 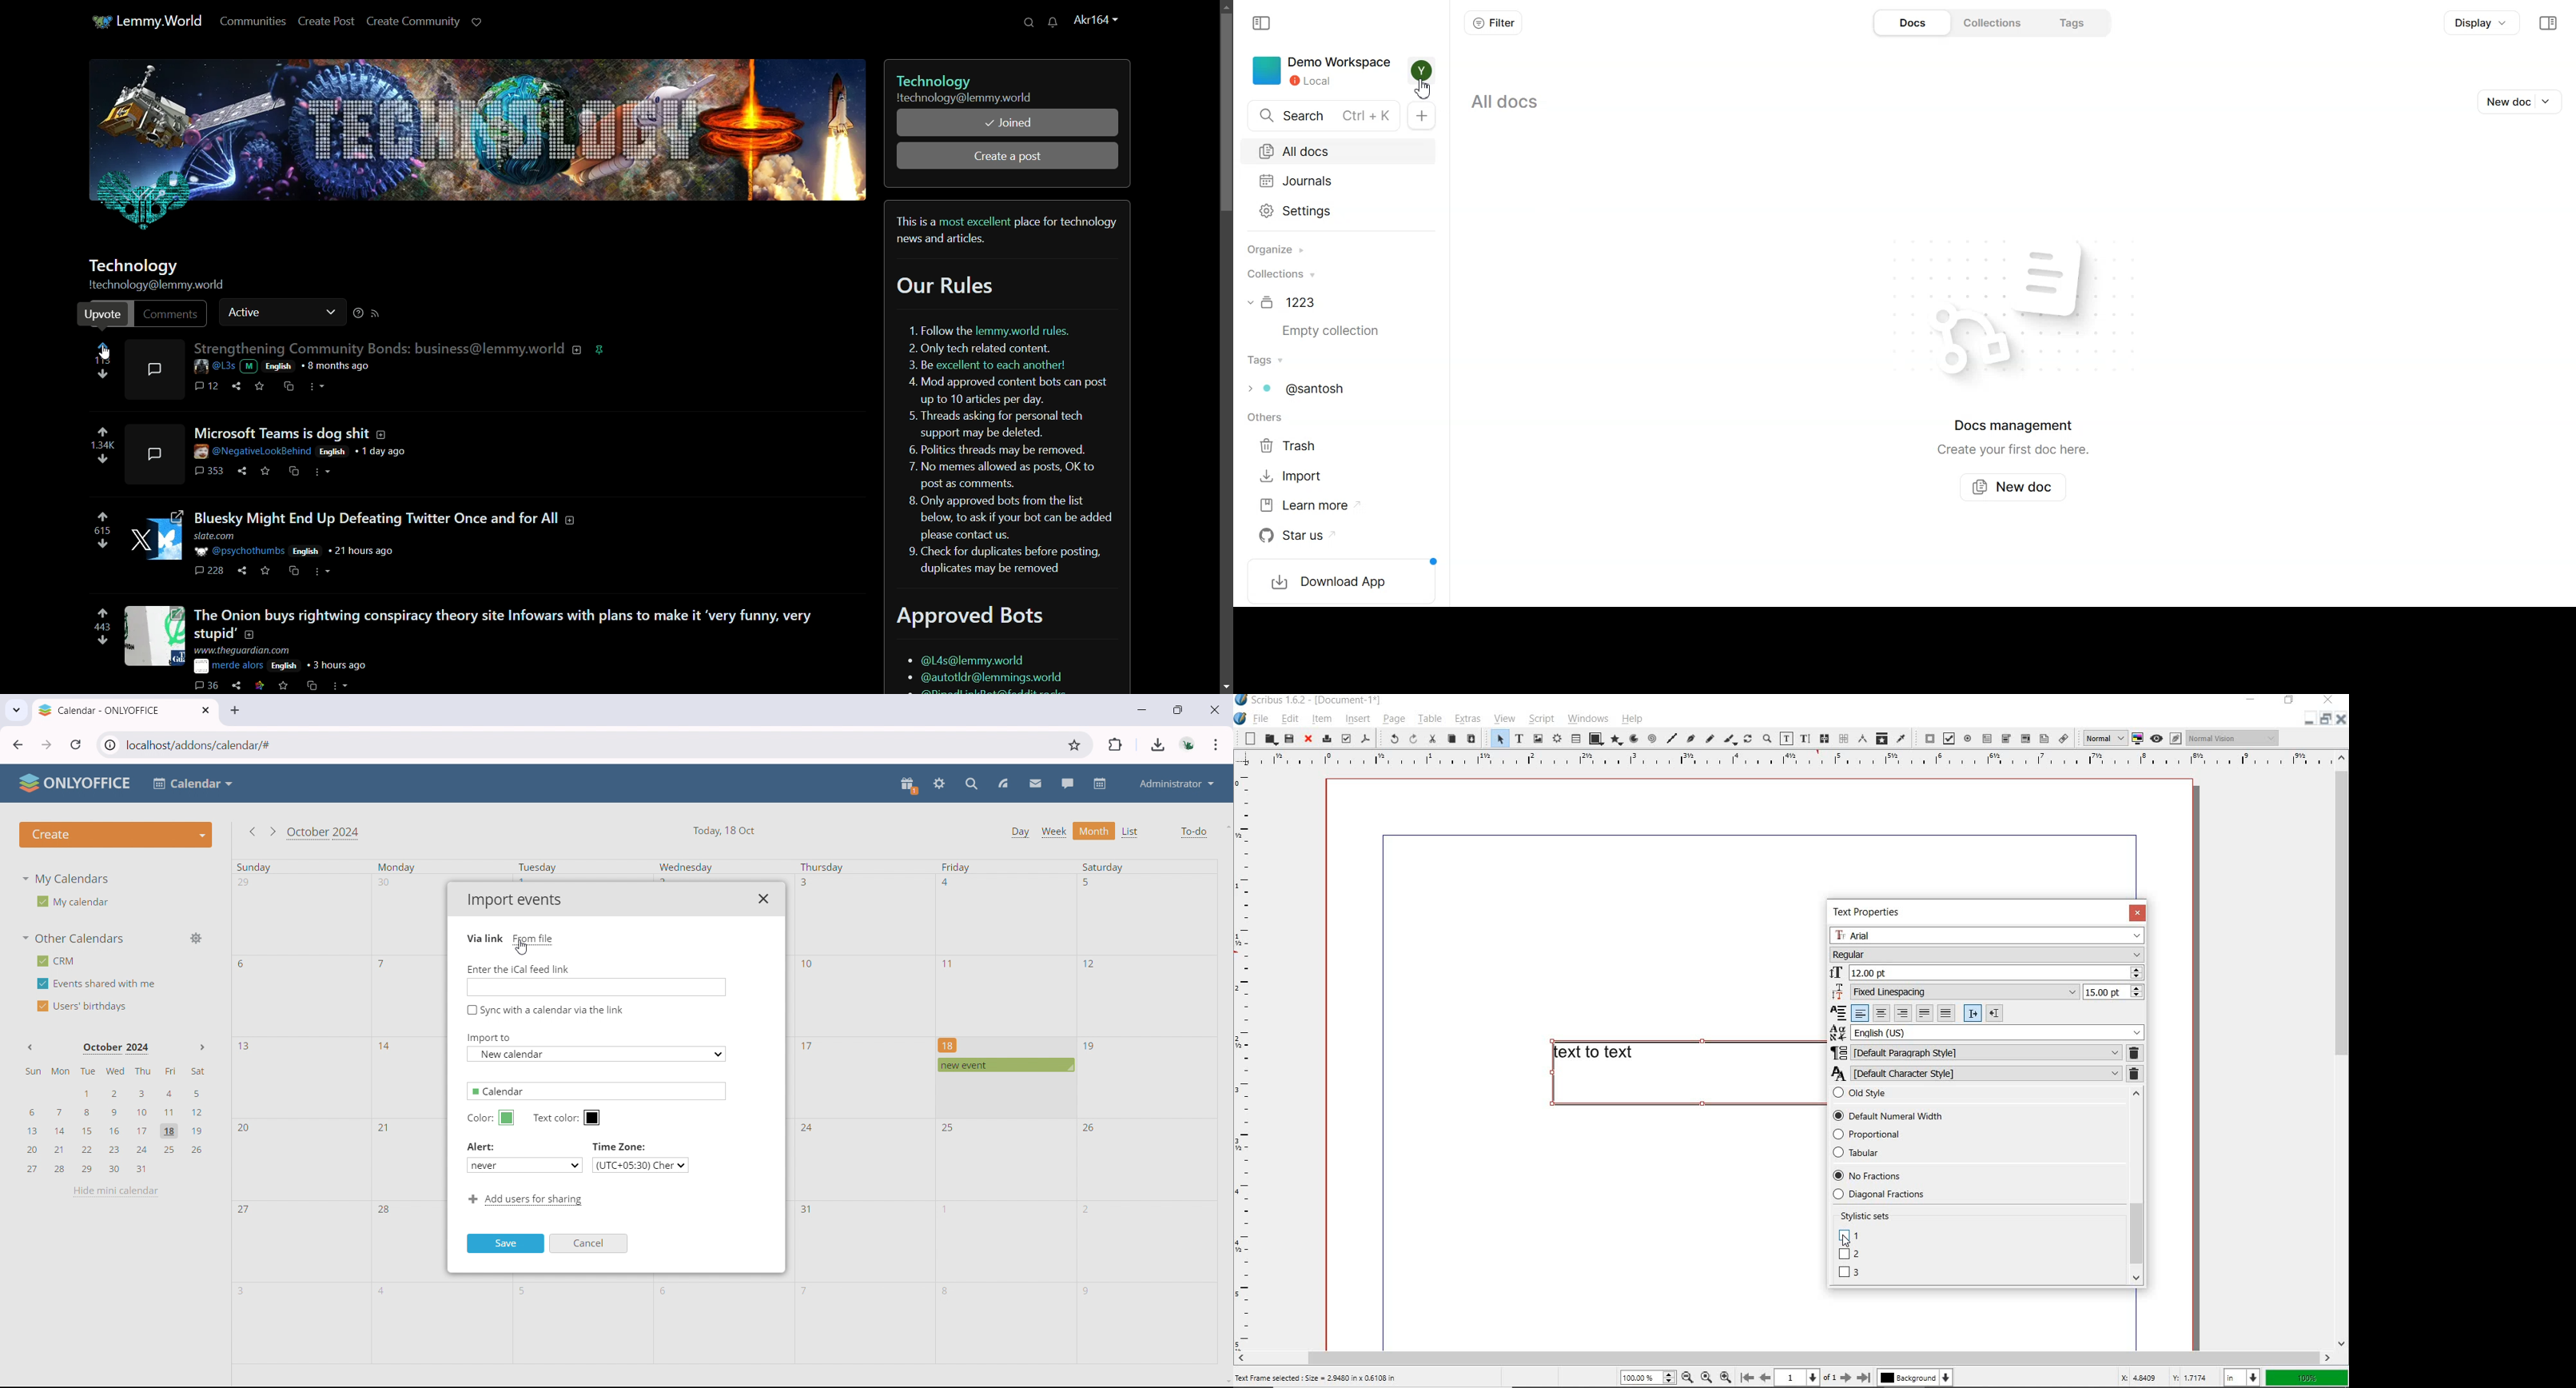 What do you see at coordinates (1002, 784) in the screenshot?
I see `feed` at bounding box center [1002, 784].